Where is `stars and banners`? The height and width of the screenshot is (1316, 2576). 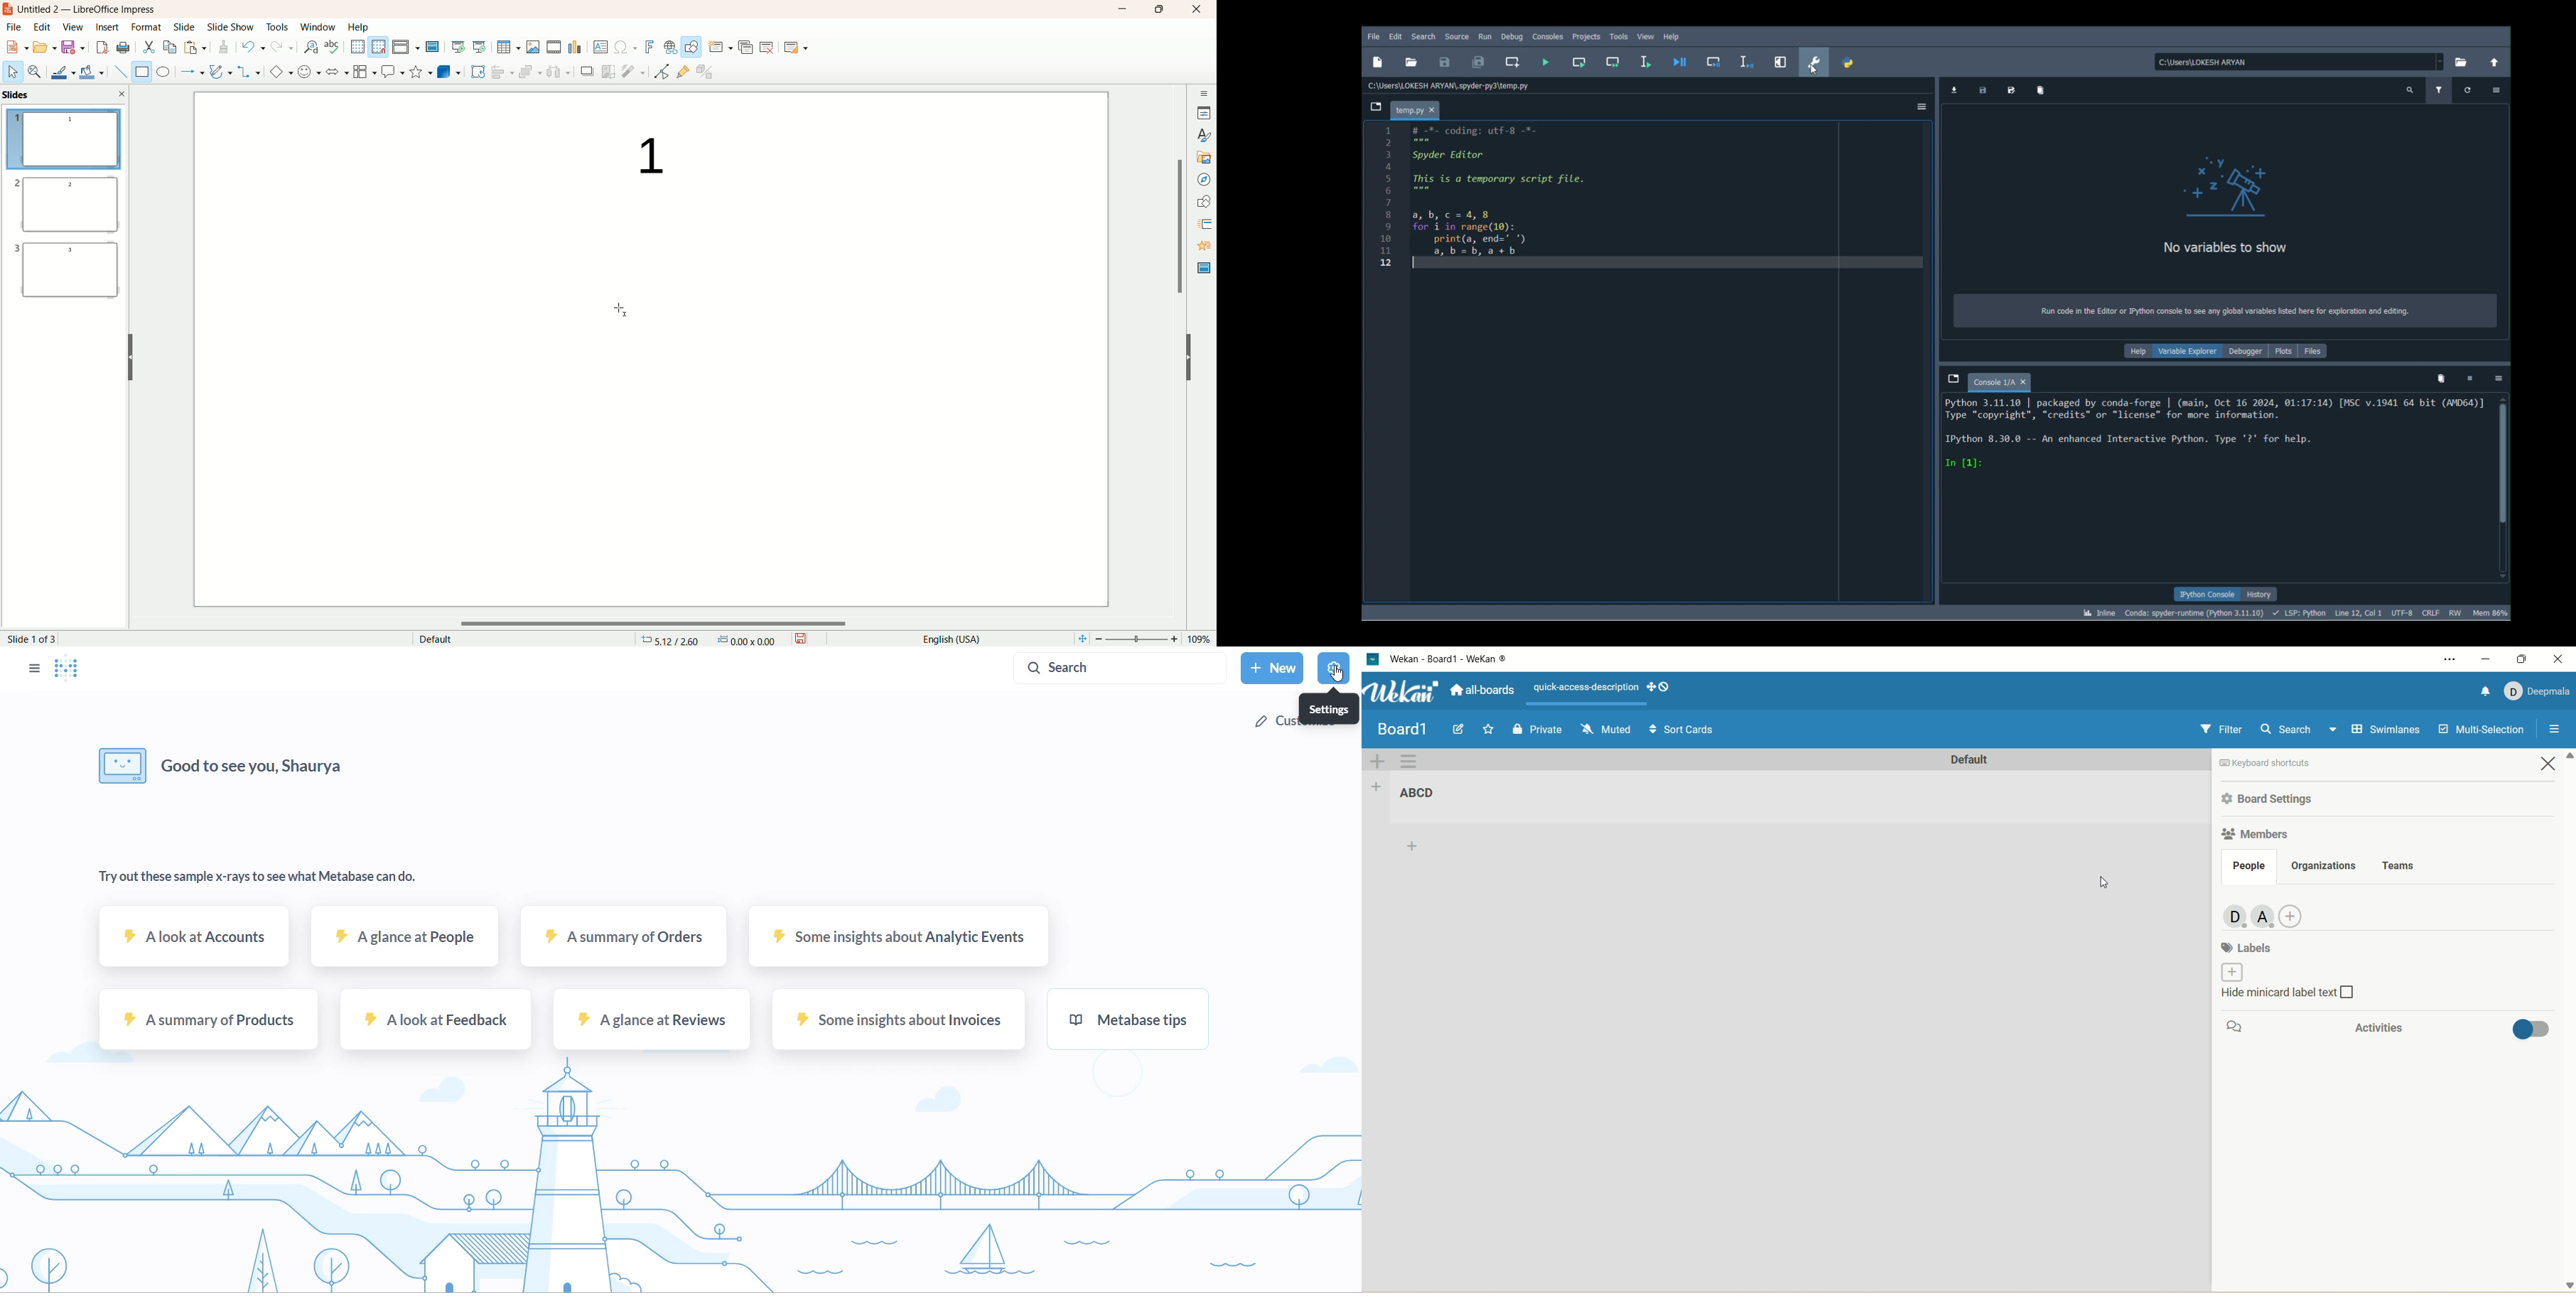 stars and banners is located at coordinates (419, 71).